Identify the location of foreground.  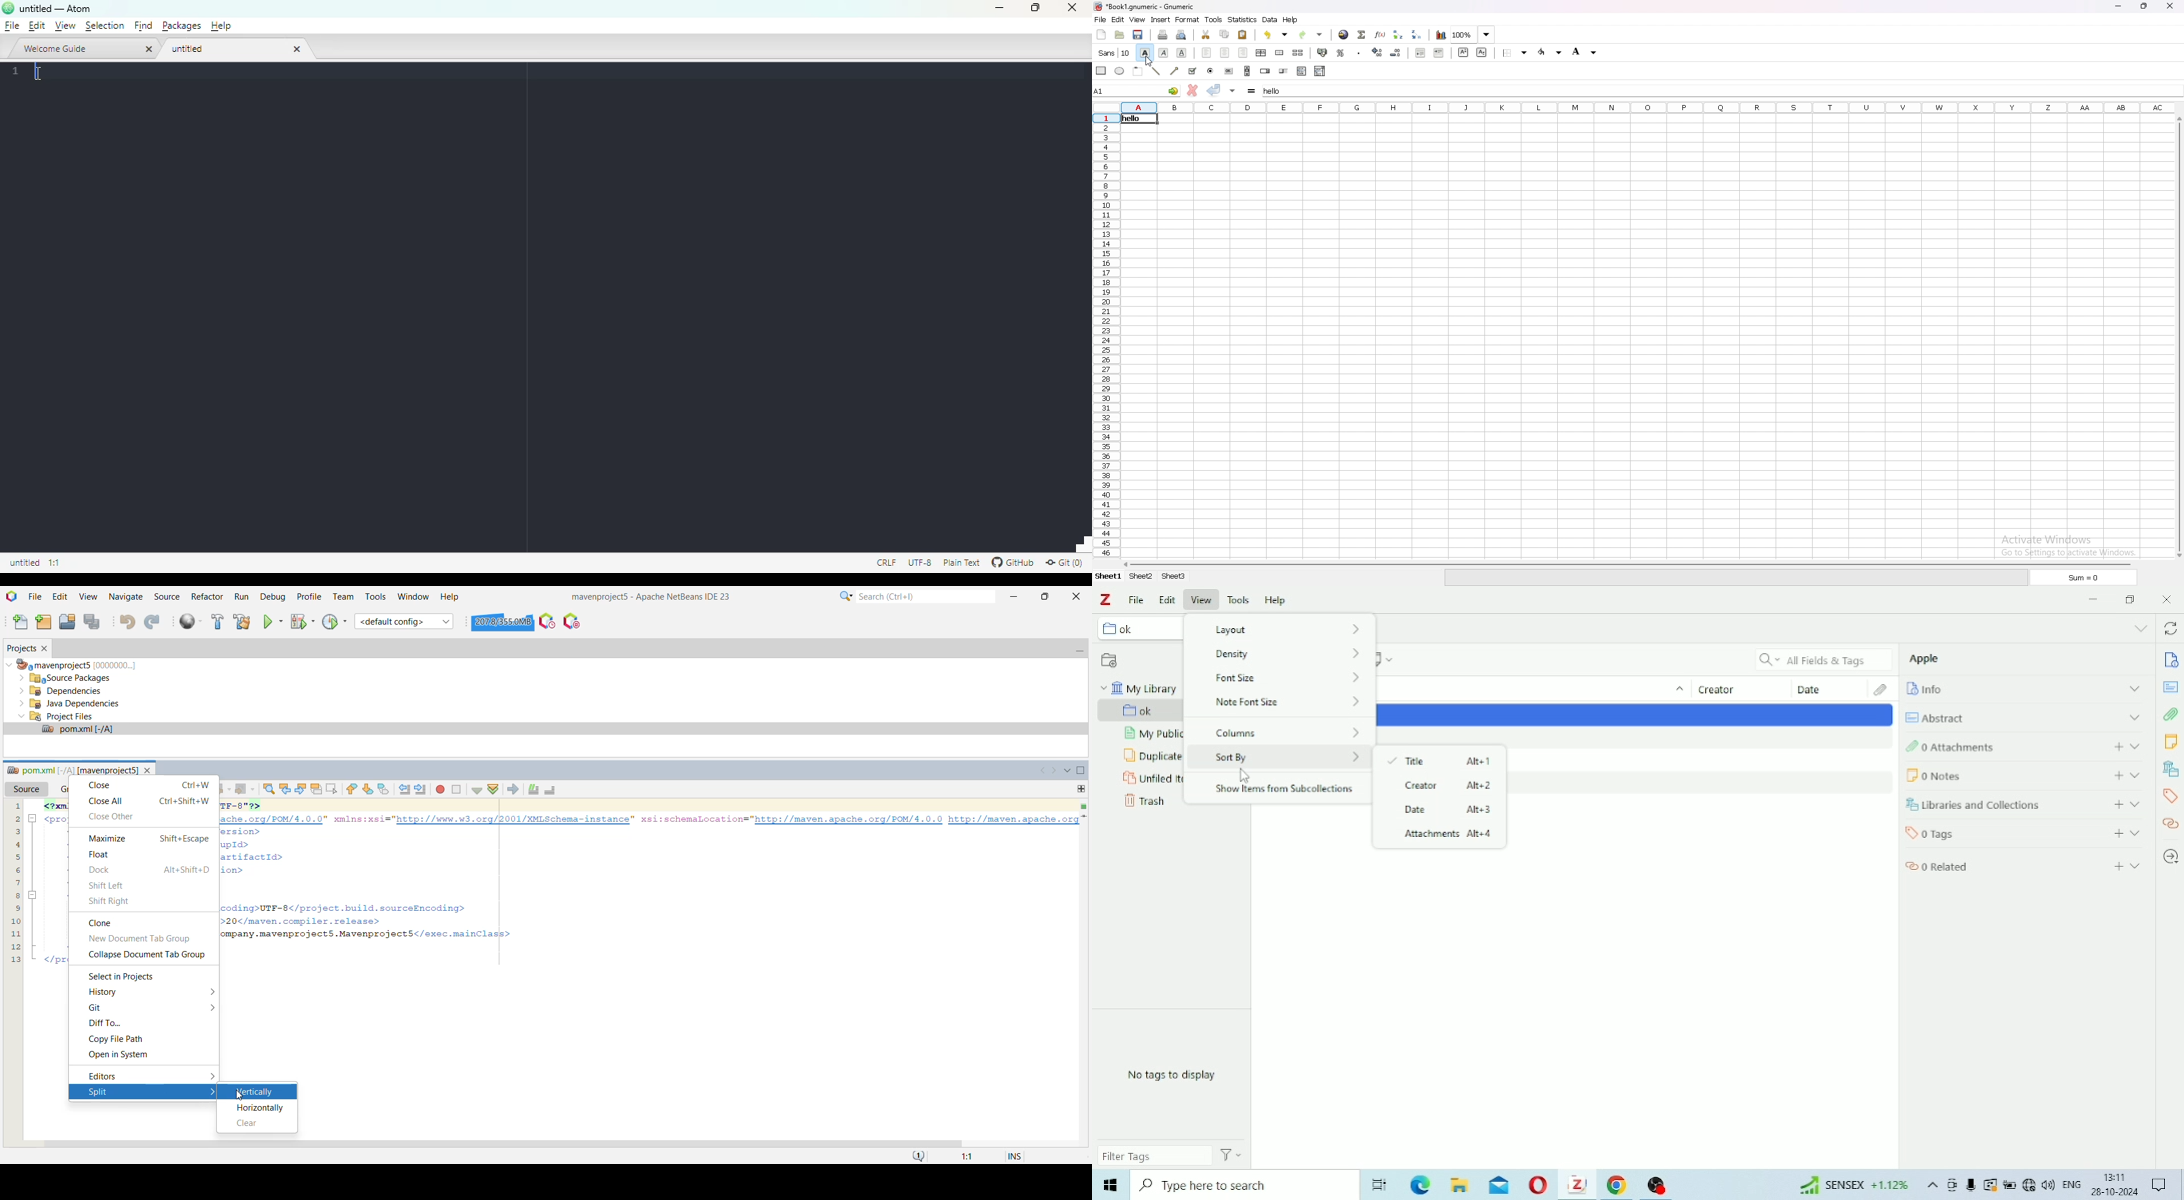
(1586, 51).